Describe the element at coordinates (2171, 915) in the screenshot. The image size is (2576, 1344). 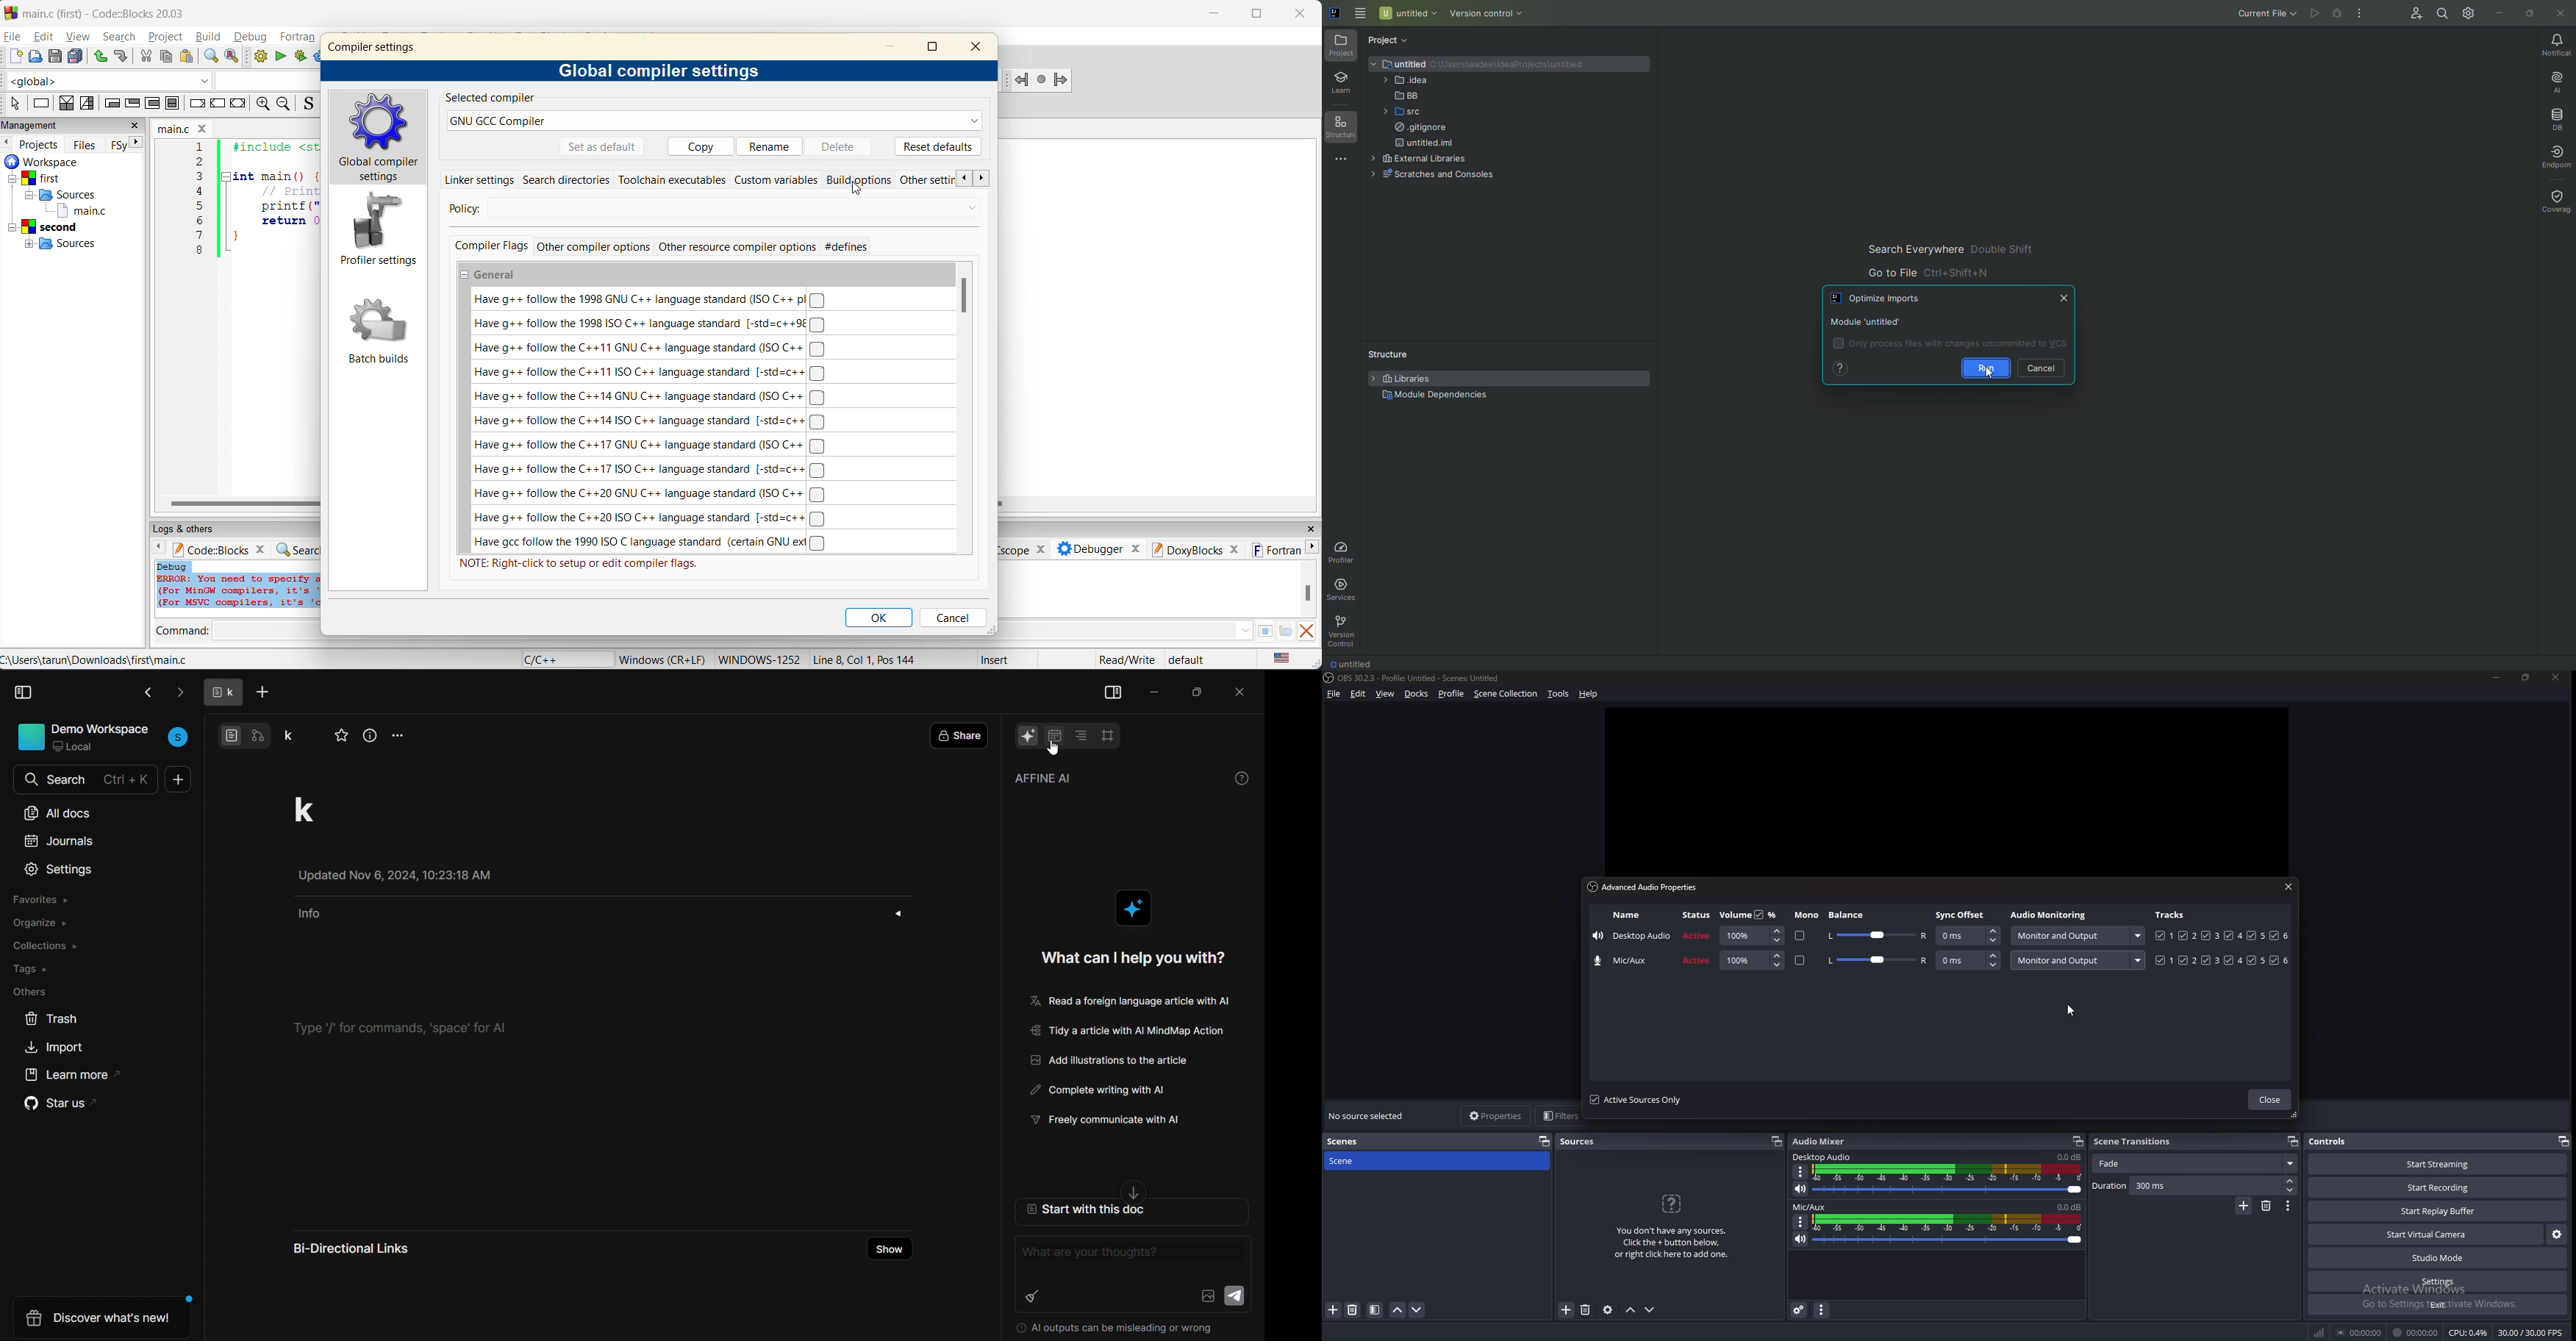
I see `tracks` at that location.